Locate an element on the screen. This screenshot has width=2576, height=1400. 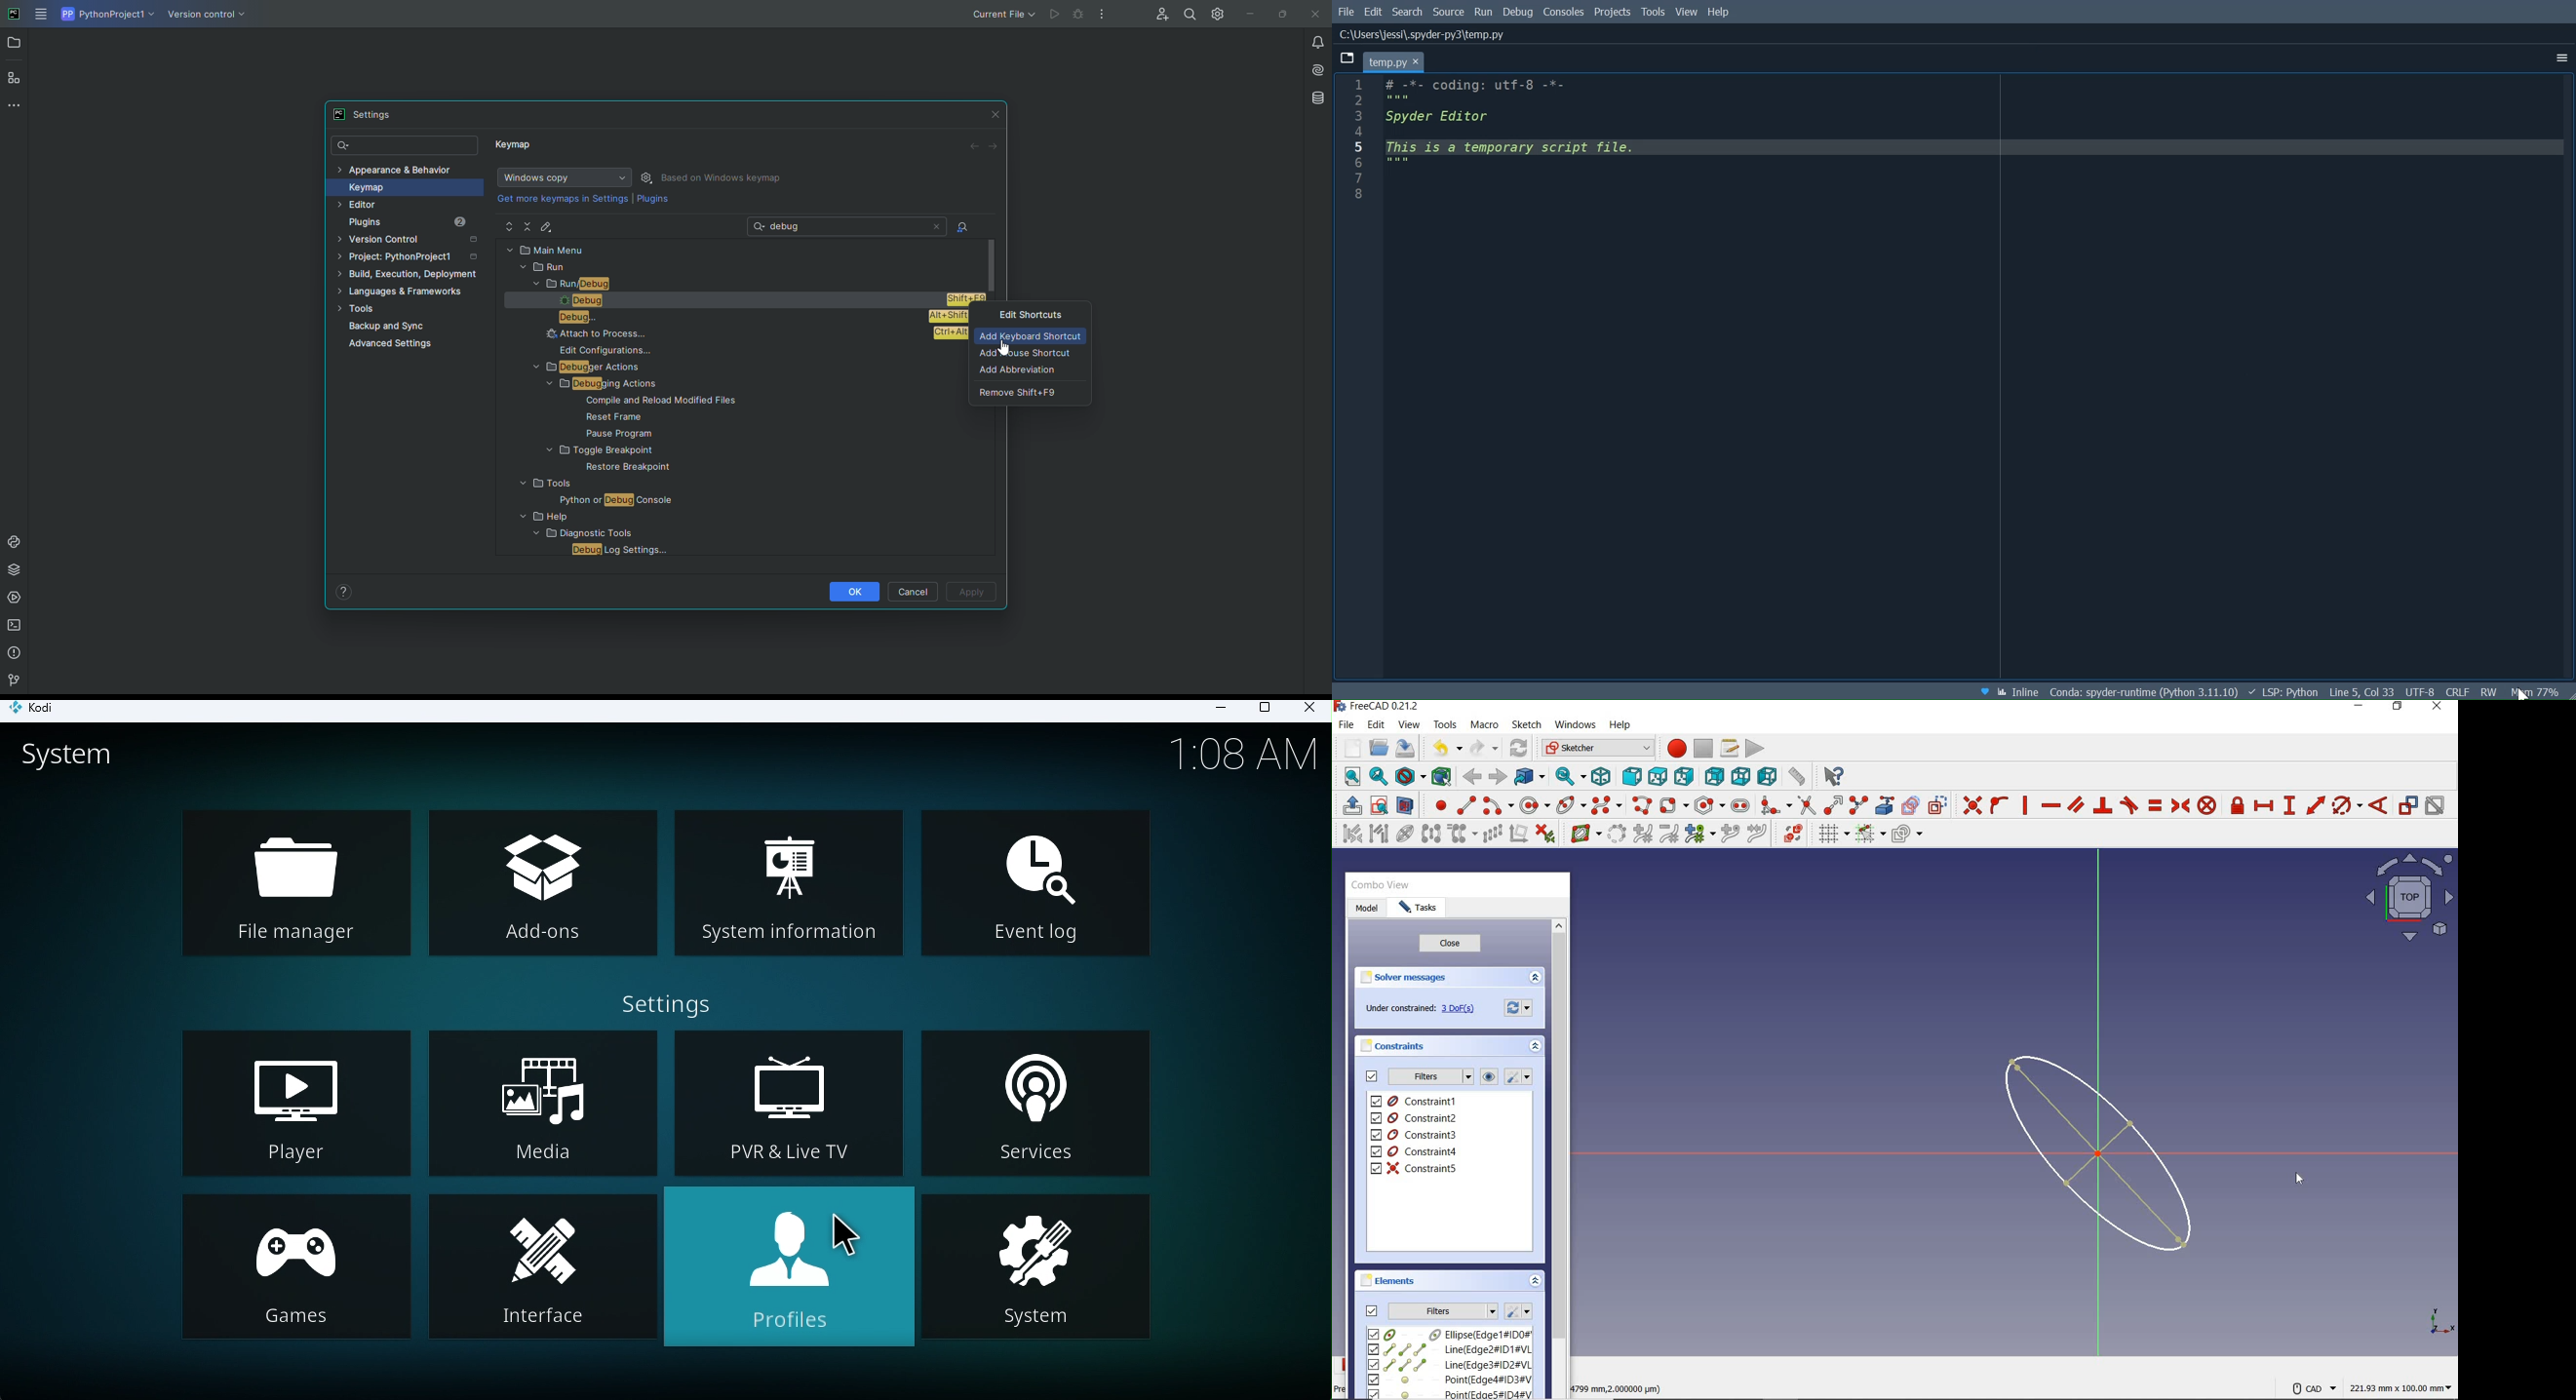
clone is located at coordinates (1461, 834).